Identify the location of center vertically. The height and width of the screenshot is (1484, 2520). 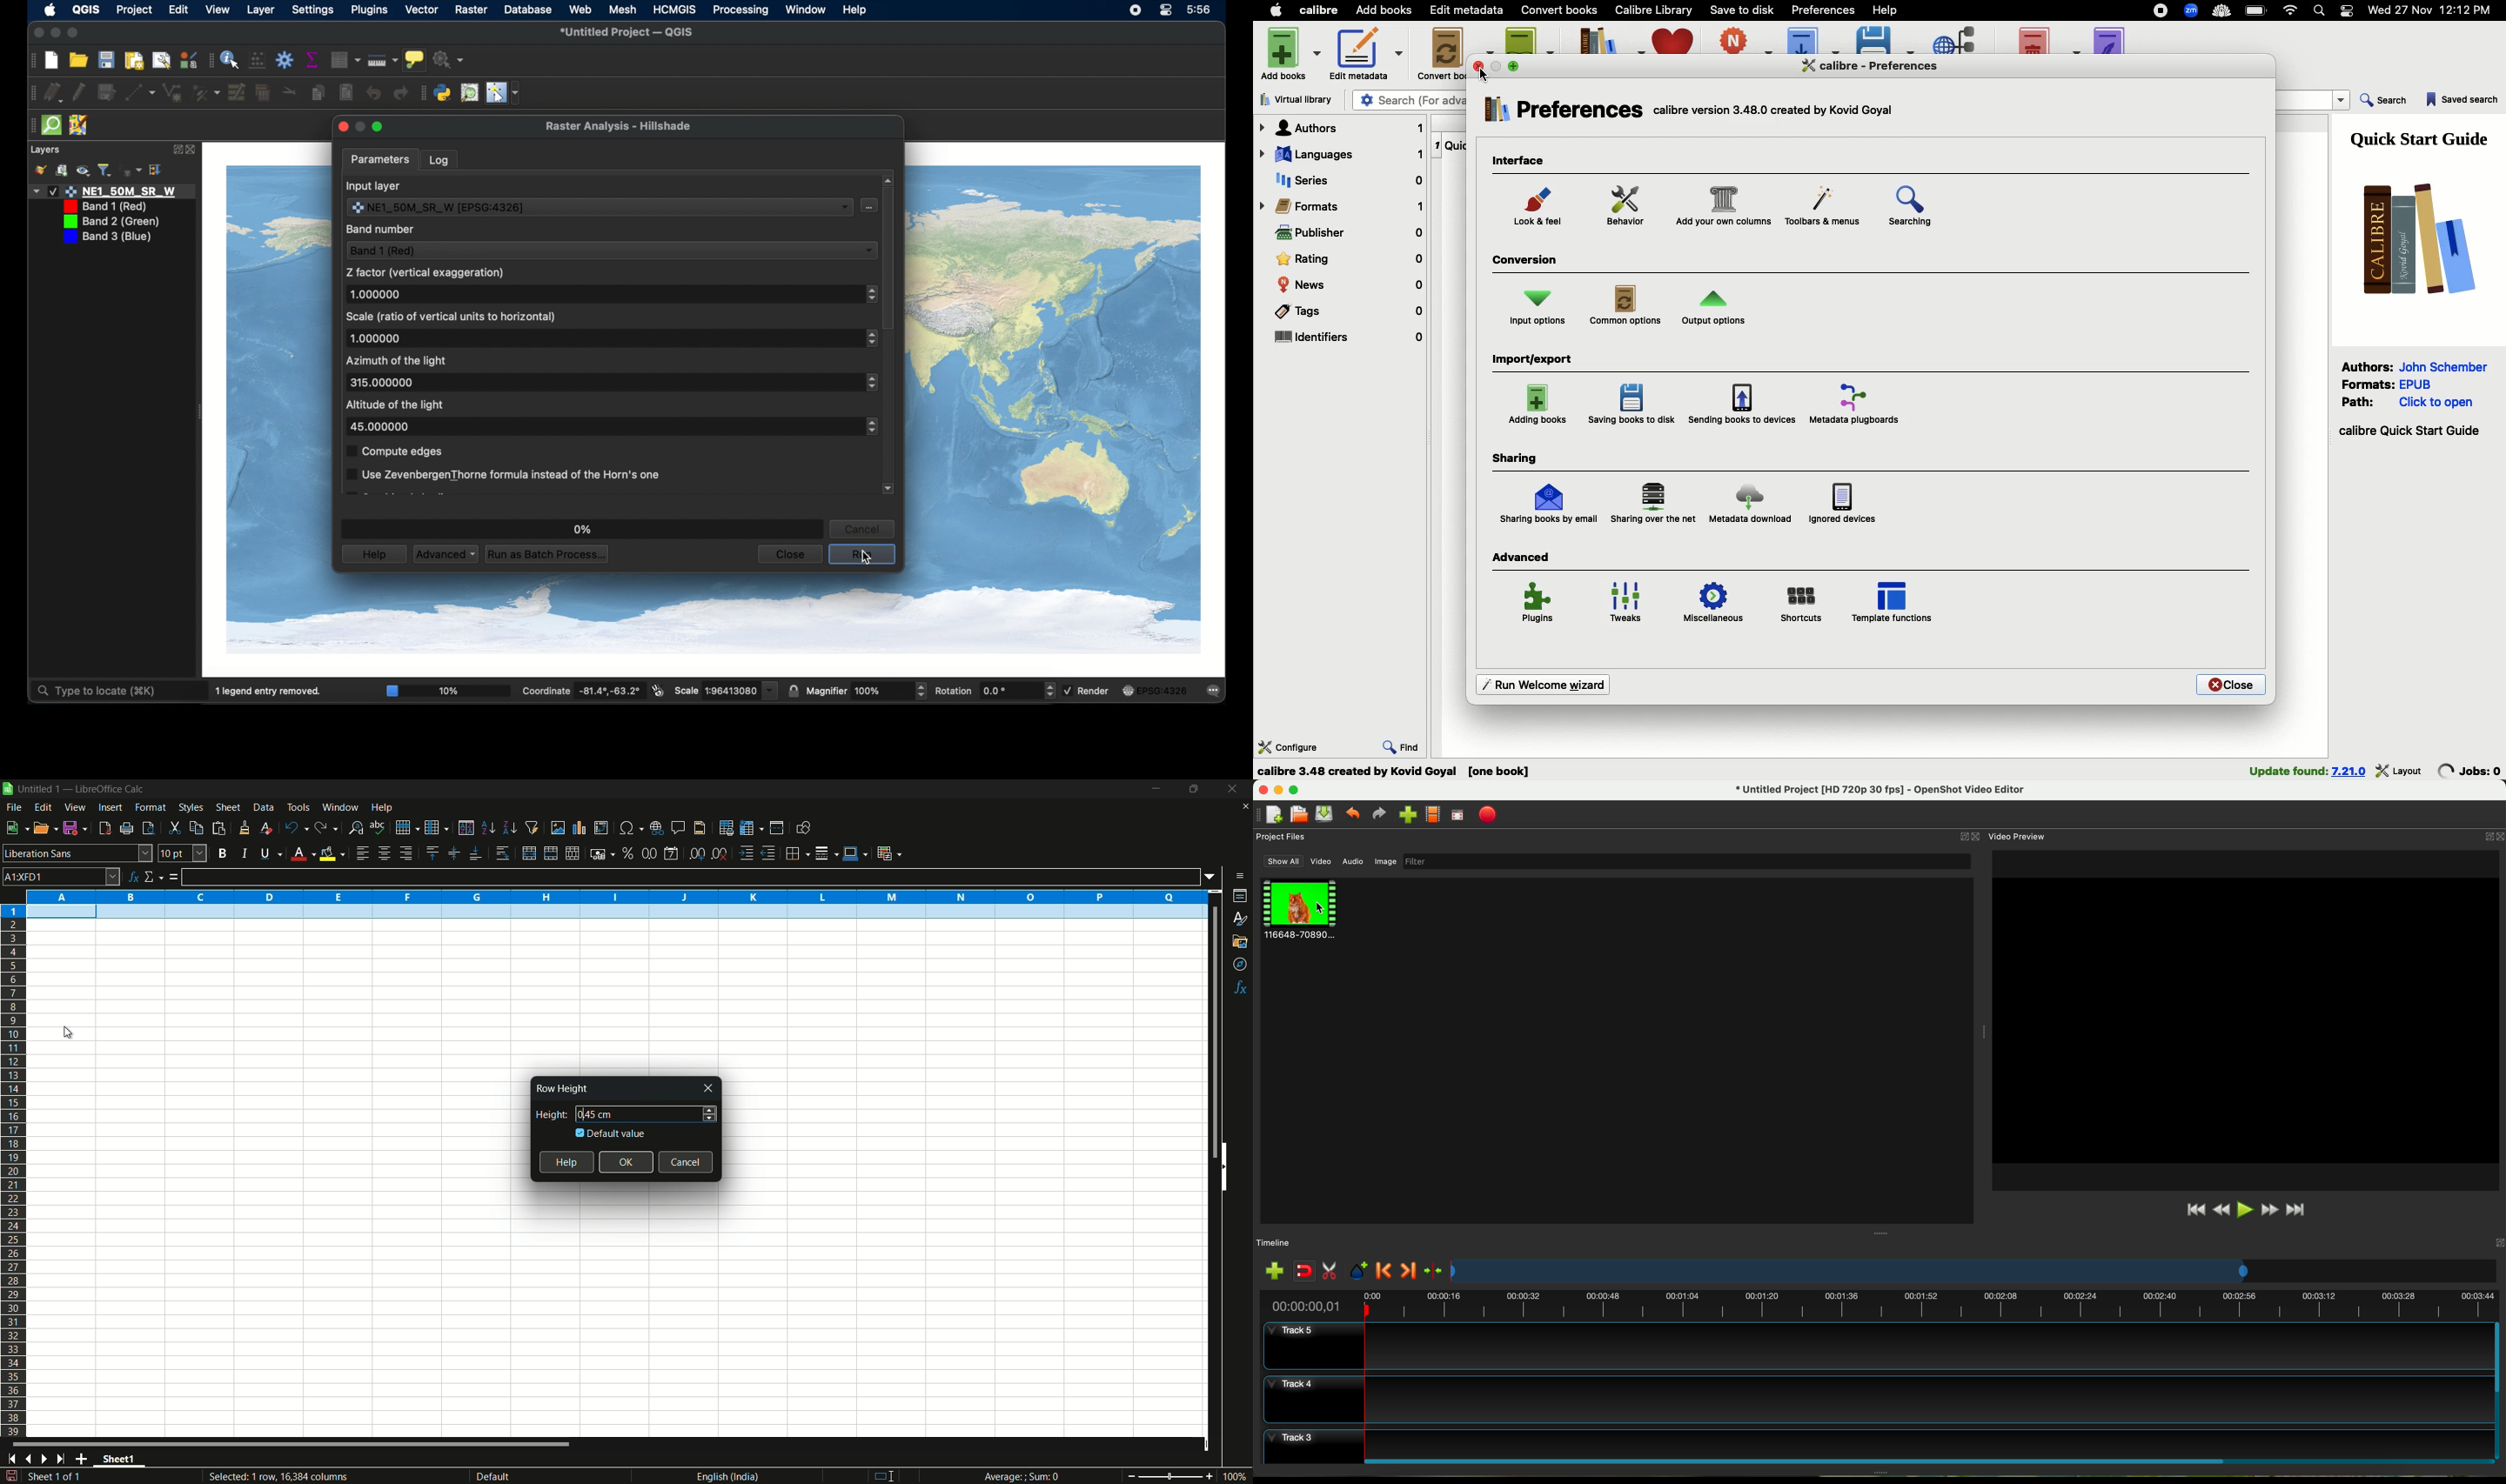
(452, 854).